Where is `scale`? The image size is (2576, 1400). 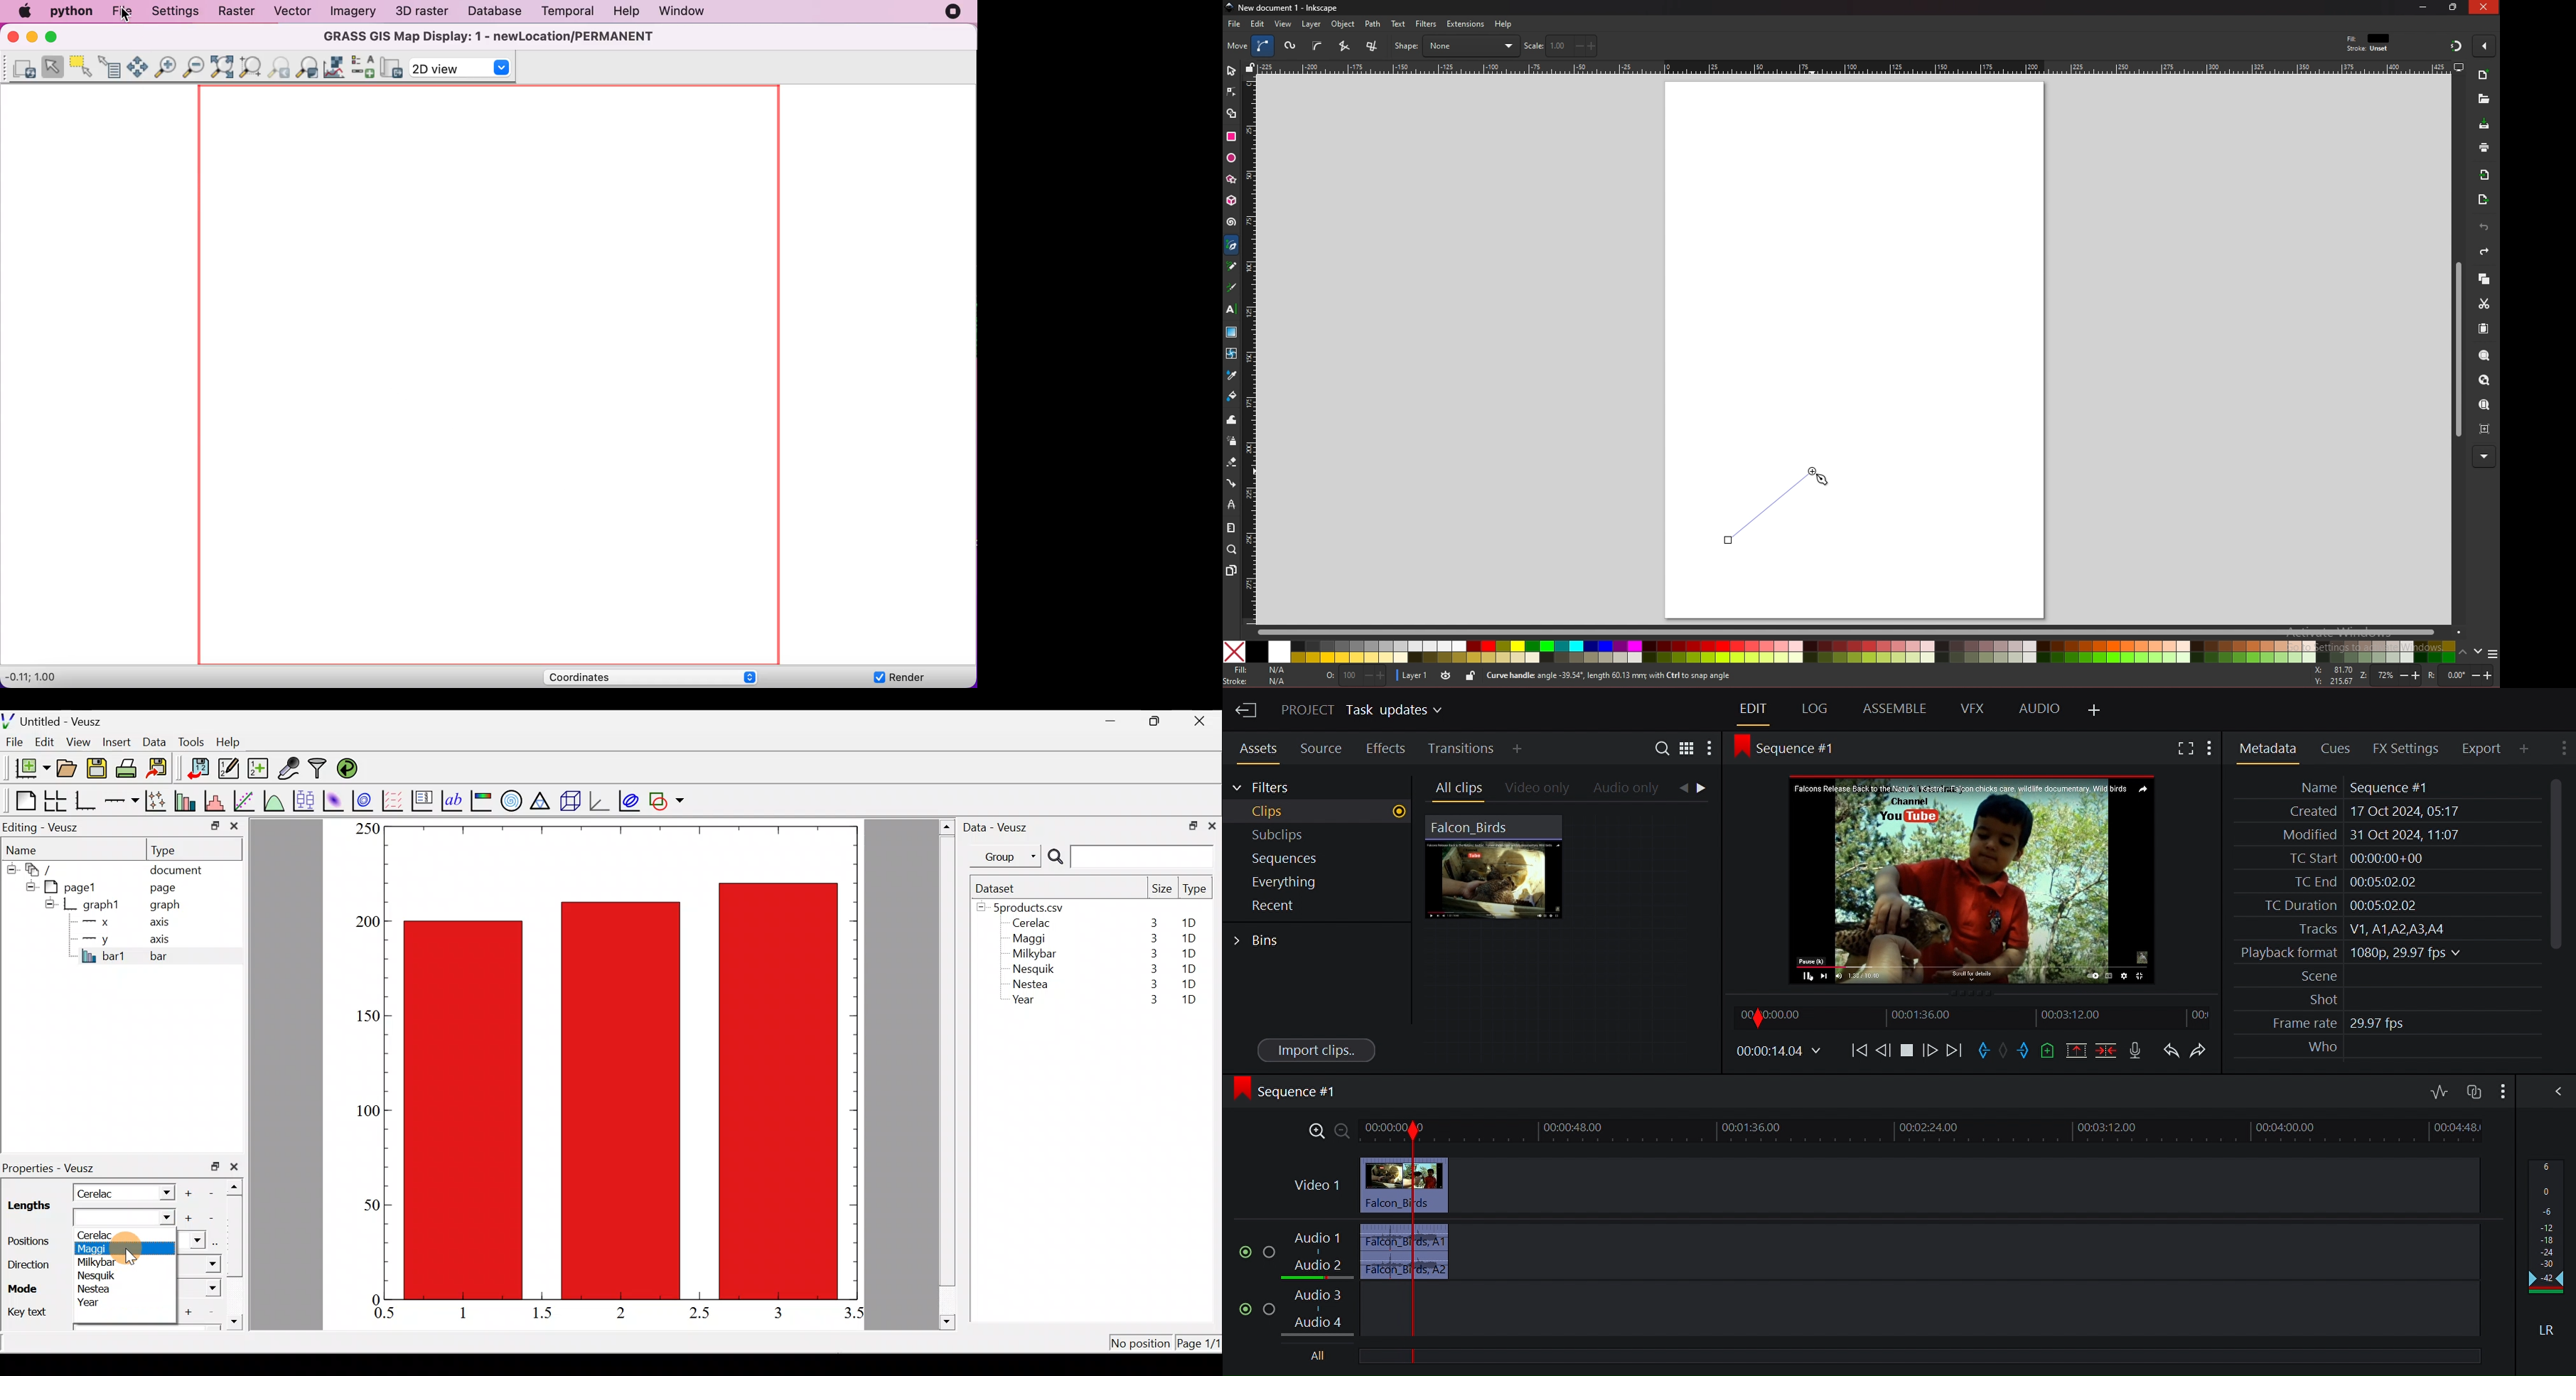
scale is located at coordinates (1561, 45).